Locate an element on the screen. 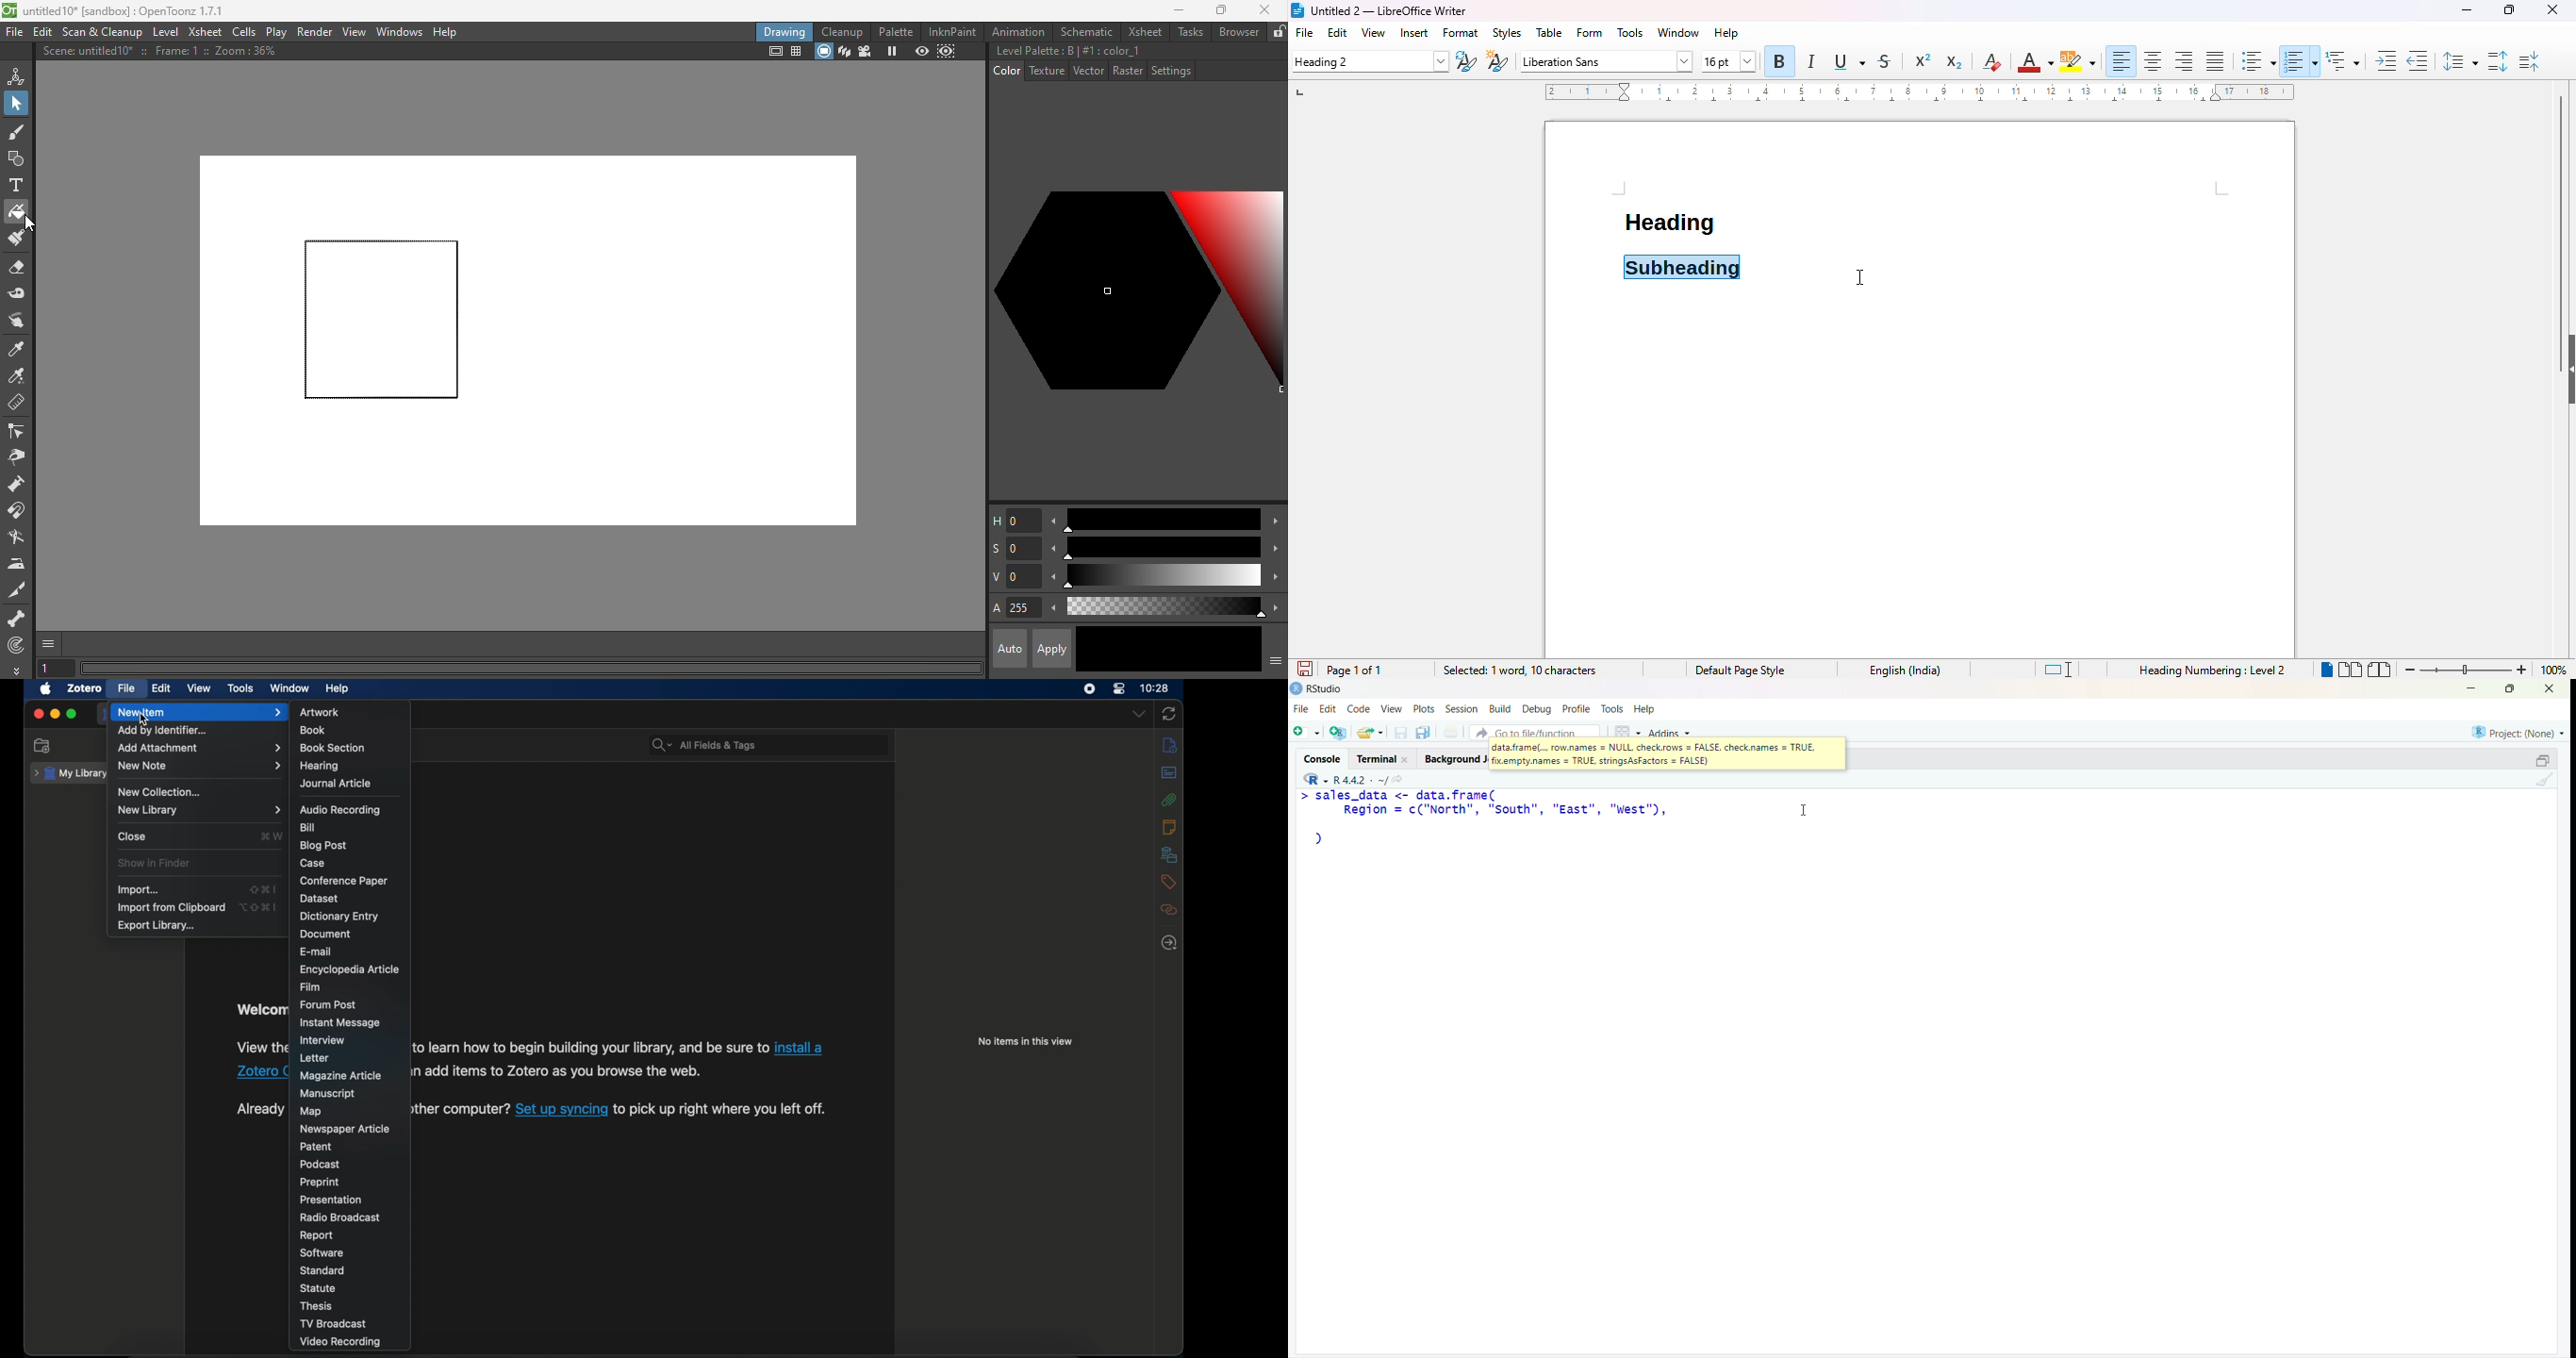 This screenshot has height=1372, width=2576. Session is located at coordinates (1460, 708).